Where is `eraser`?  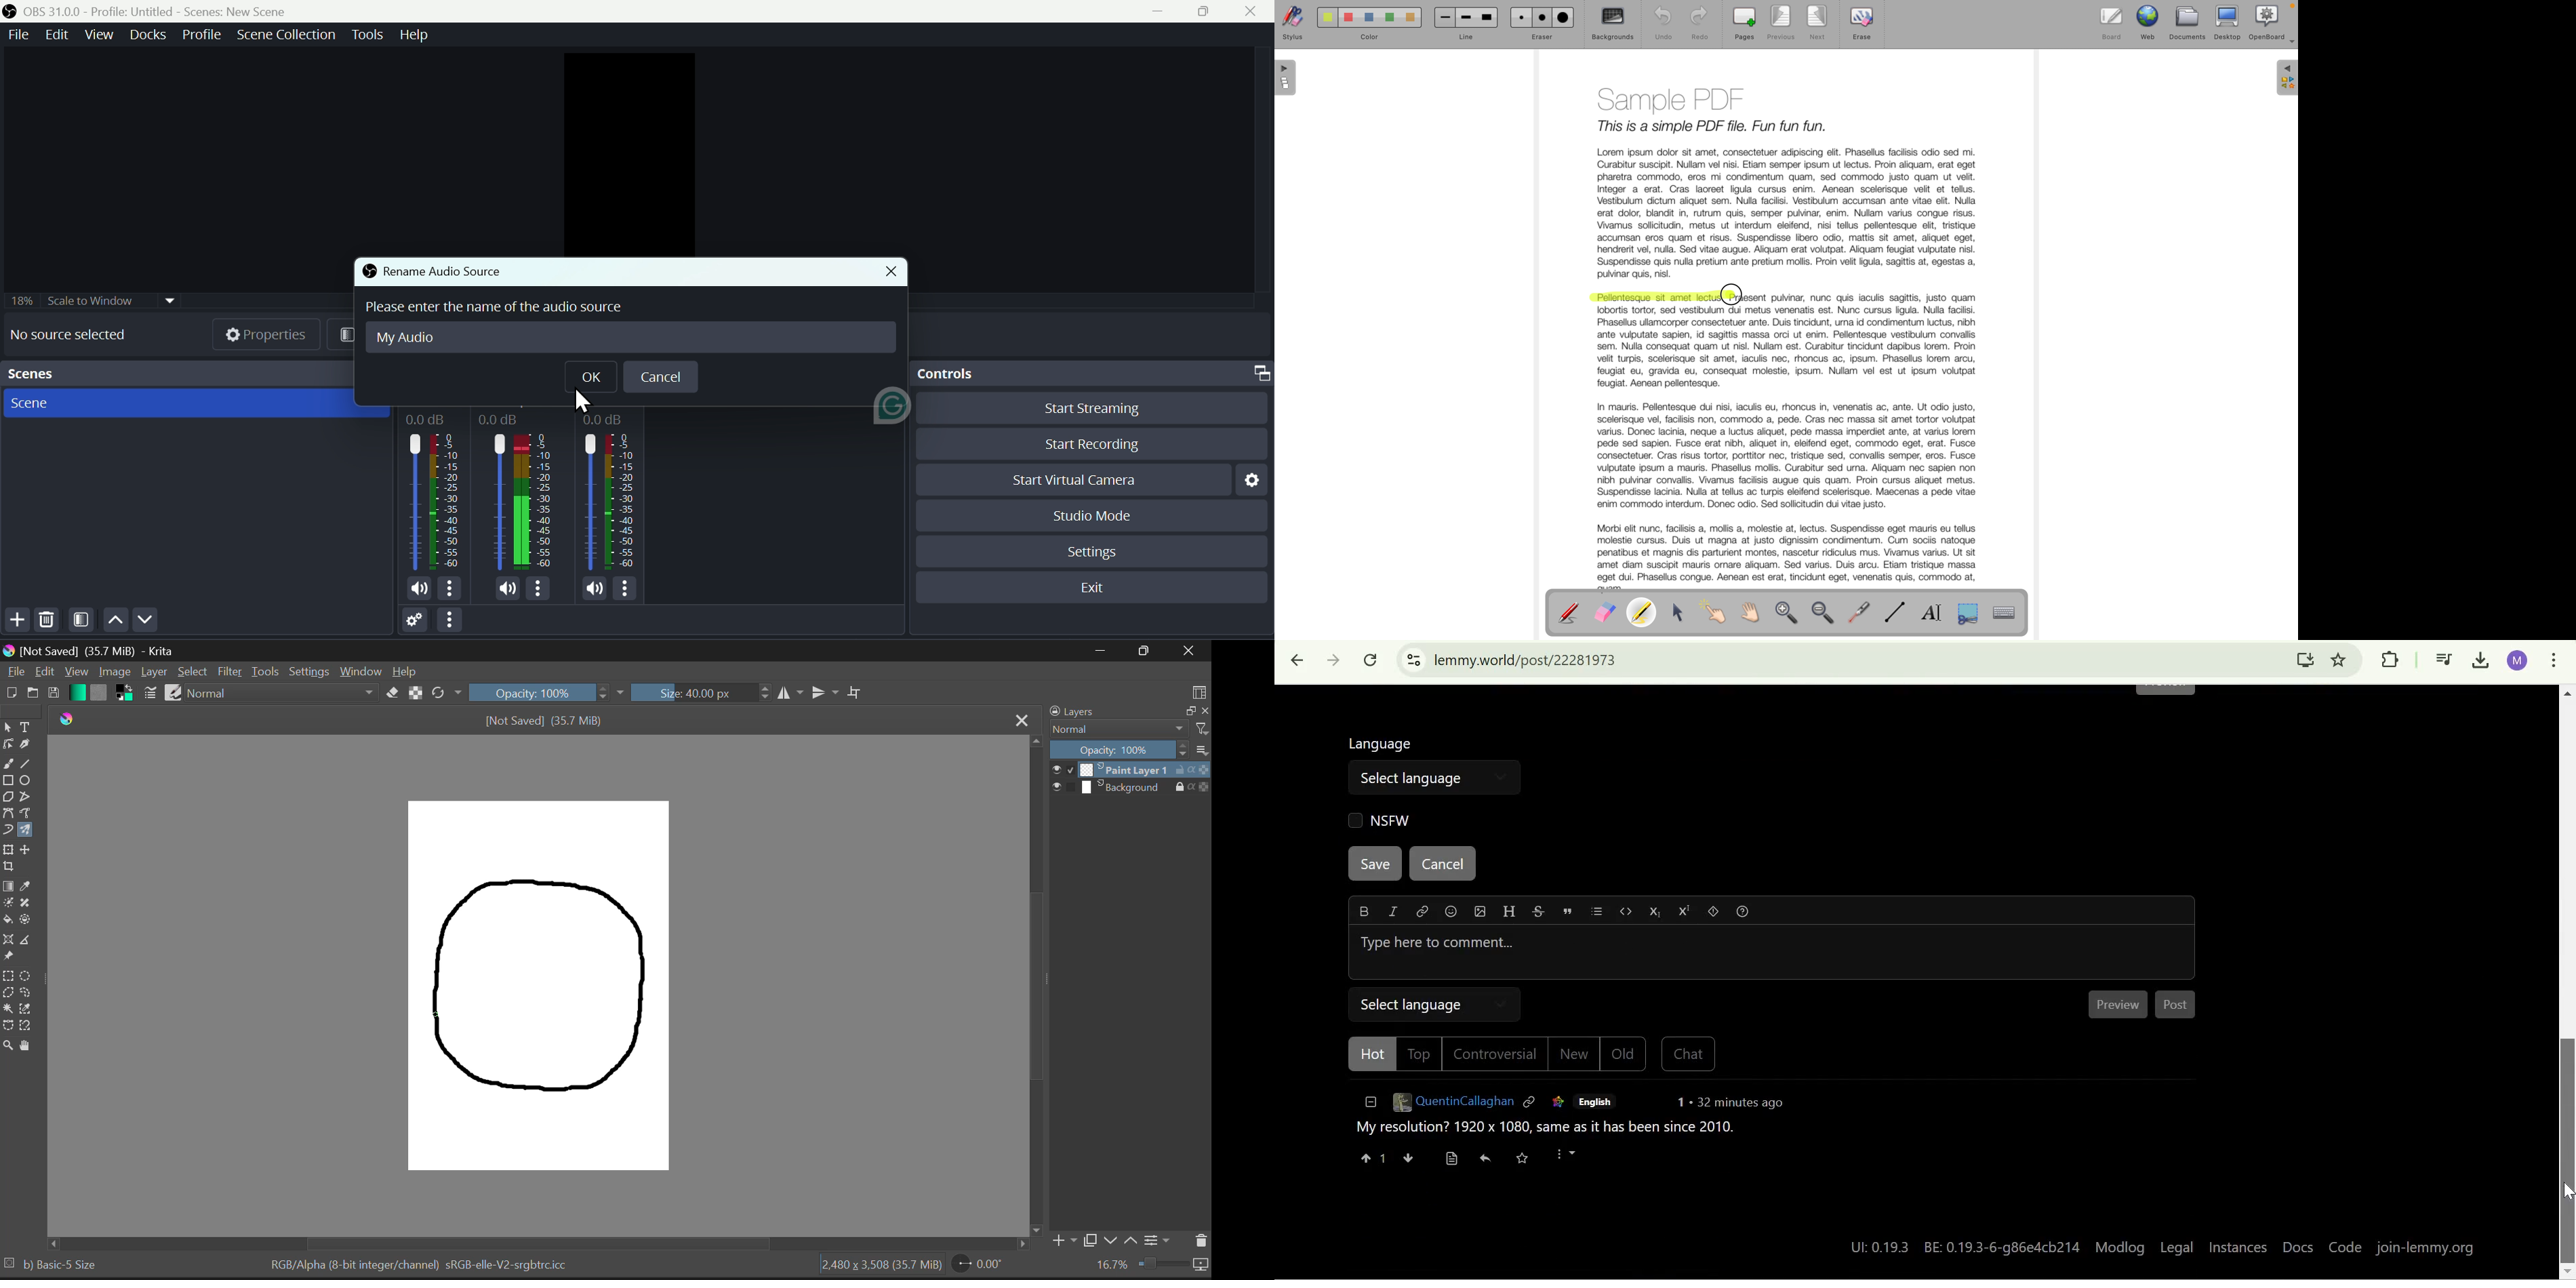 eraser is located at coordinates (1604, 613).